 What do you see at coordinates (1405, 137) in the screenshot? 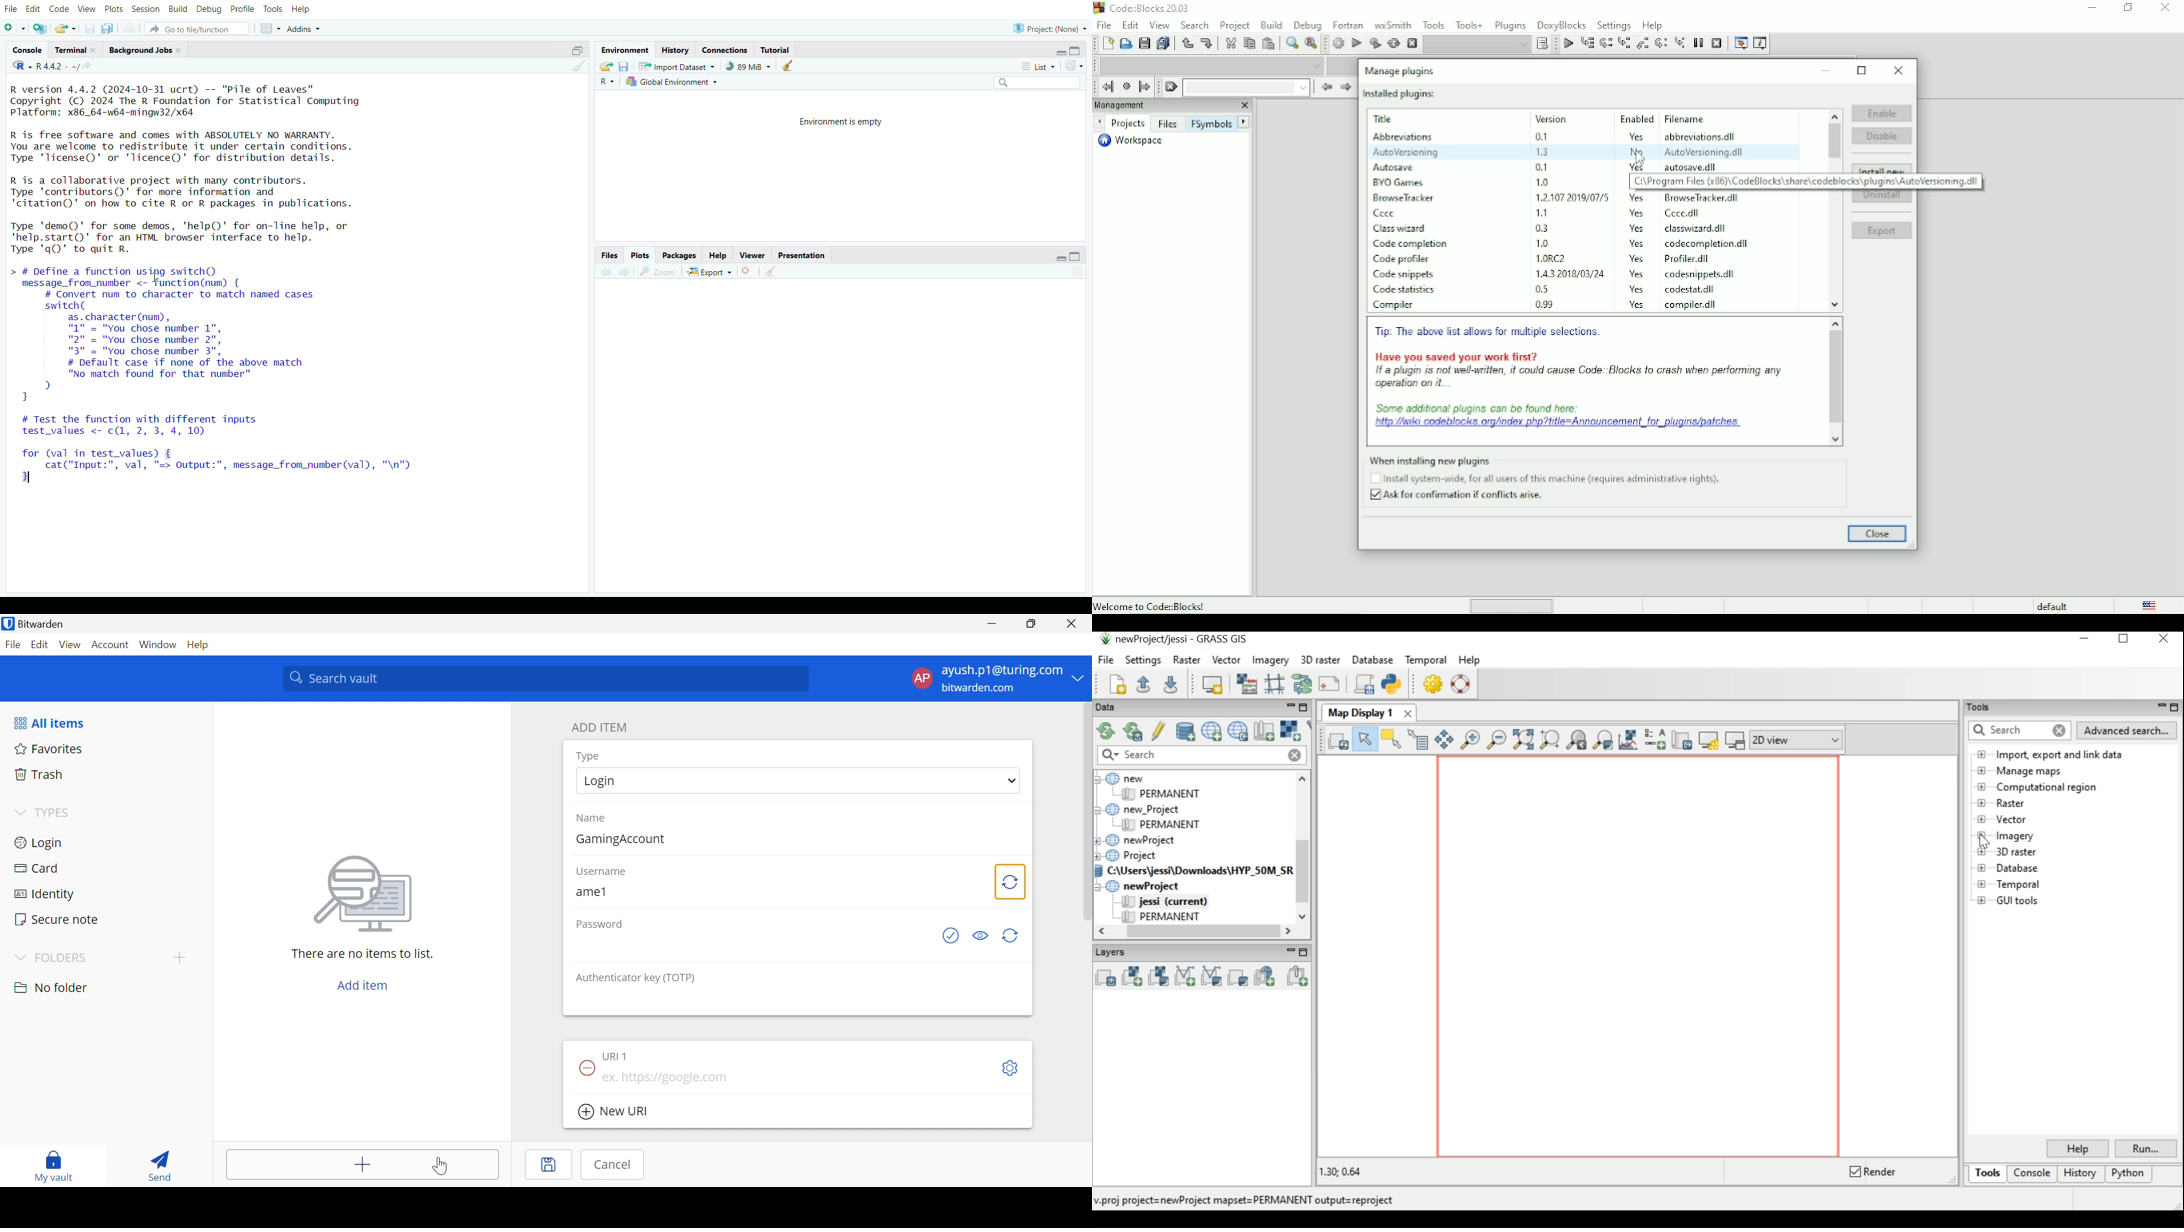
I see `plugin` at bounding box center [1405, 137].